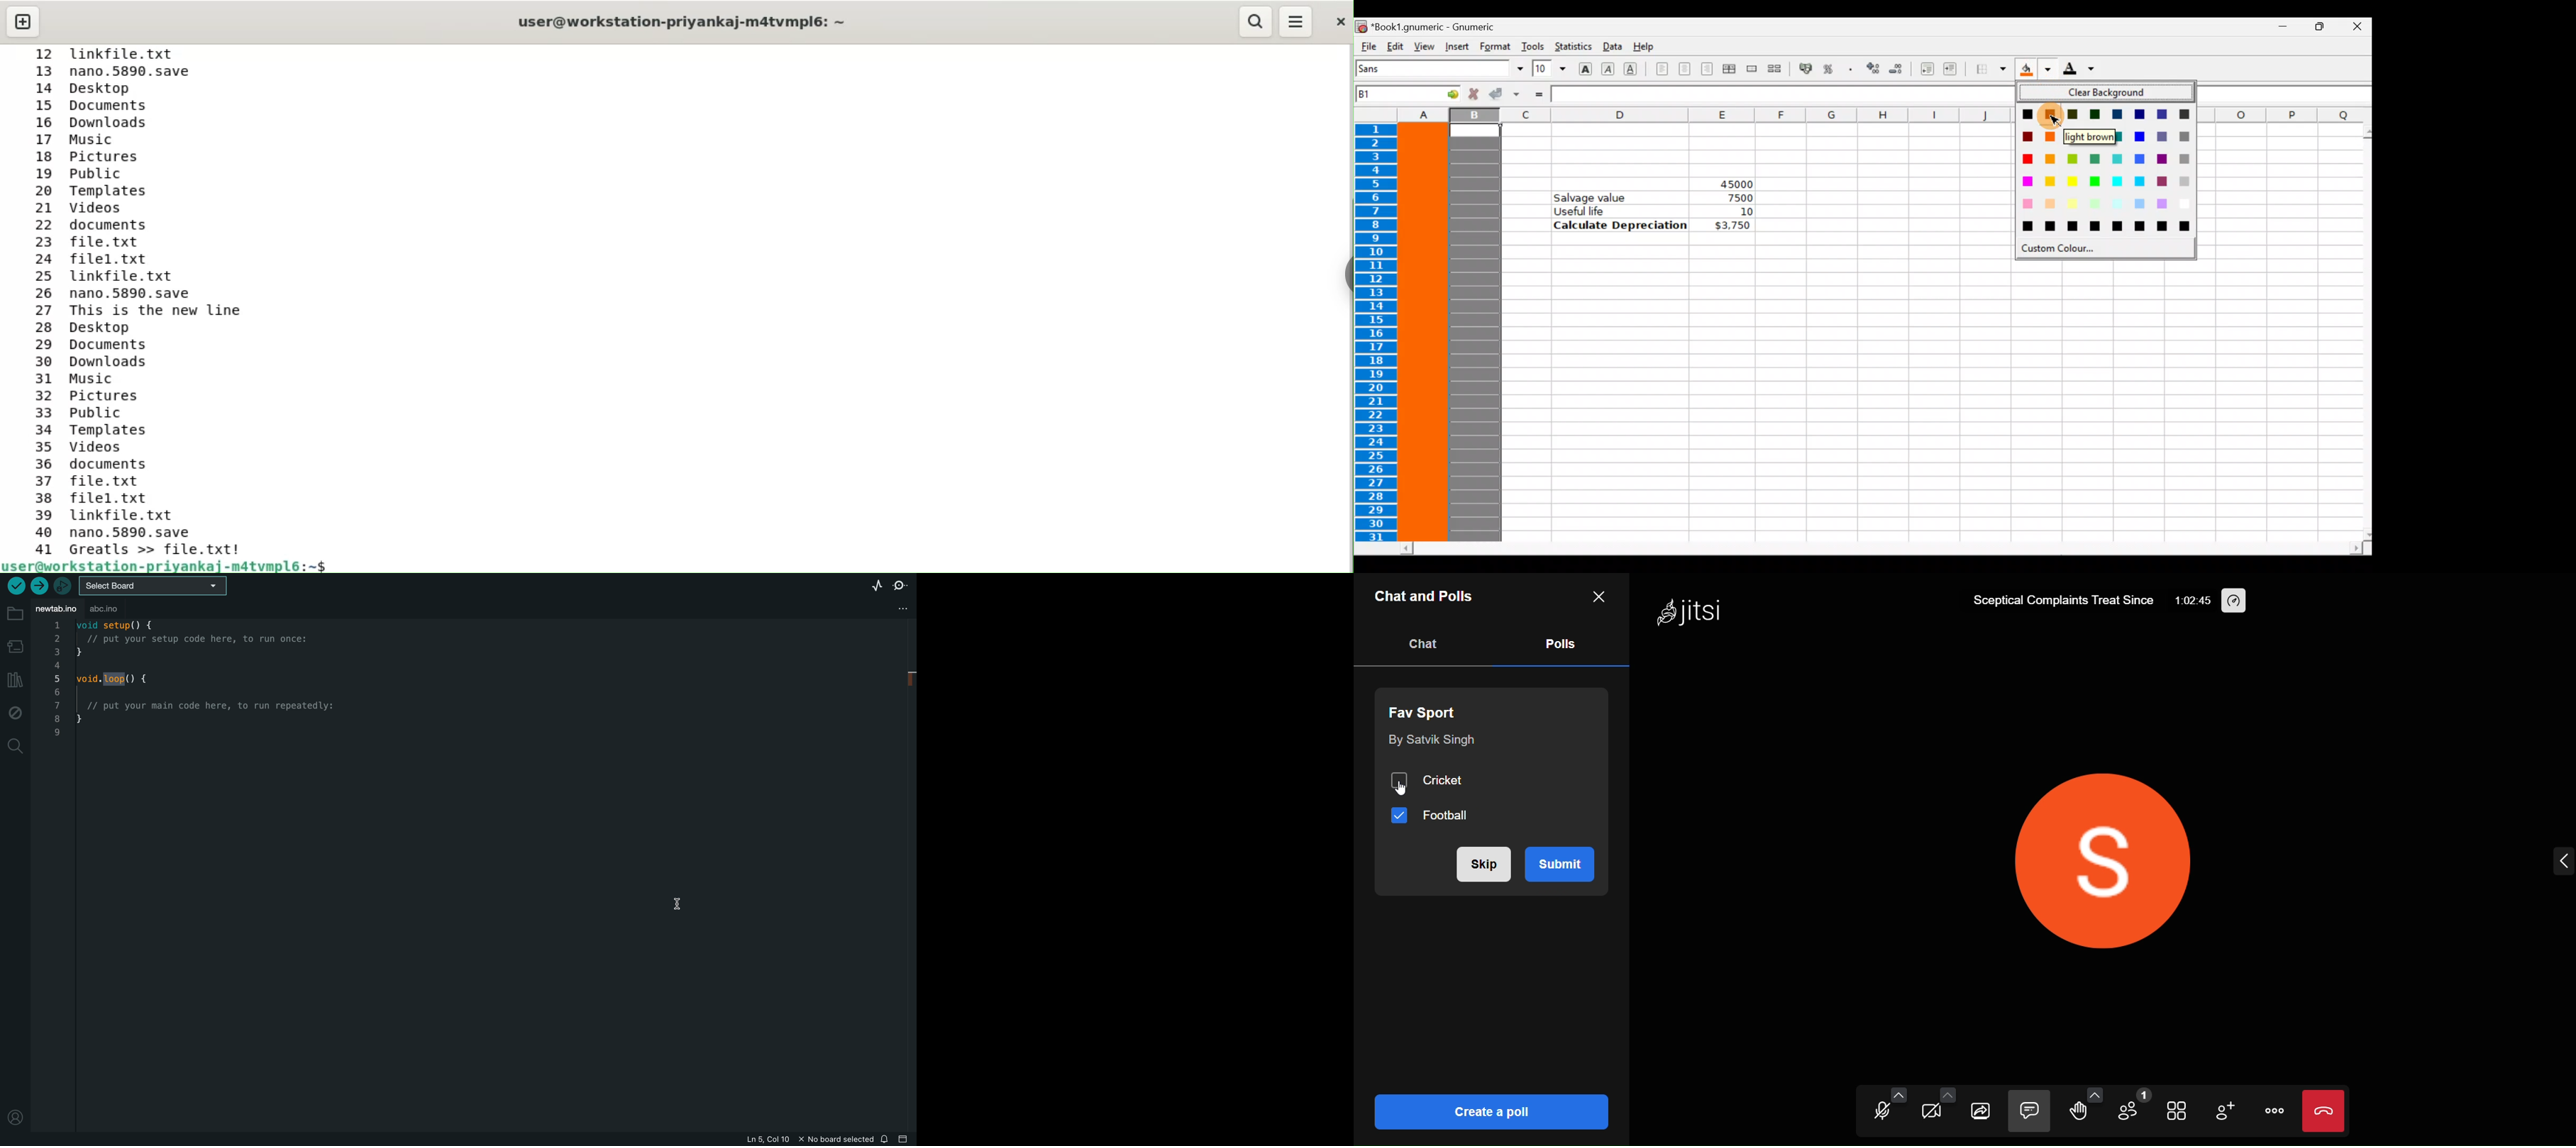 Image resolution: width=2576 pixels, height=1148 pixels. What do you see at coordinates (1439, 26) in the screenshot?
I see `Book1.gnumeric - Gnumeric` at bounding box center [1439, 26].